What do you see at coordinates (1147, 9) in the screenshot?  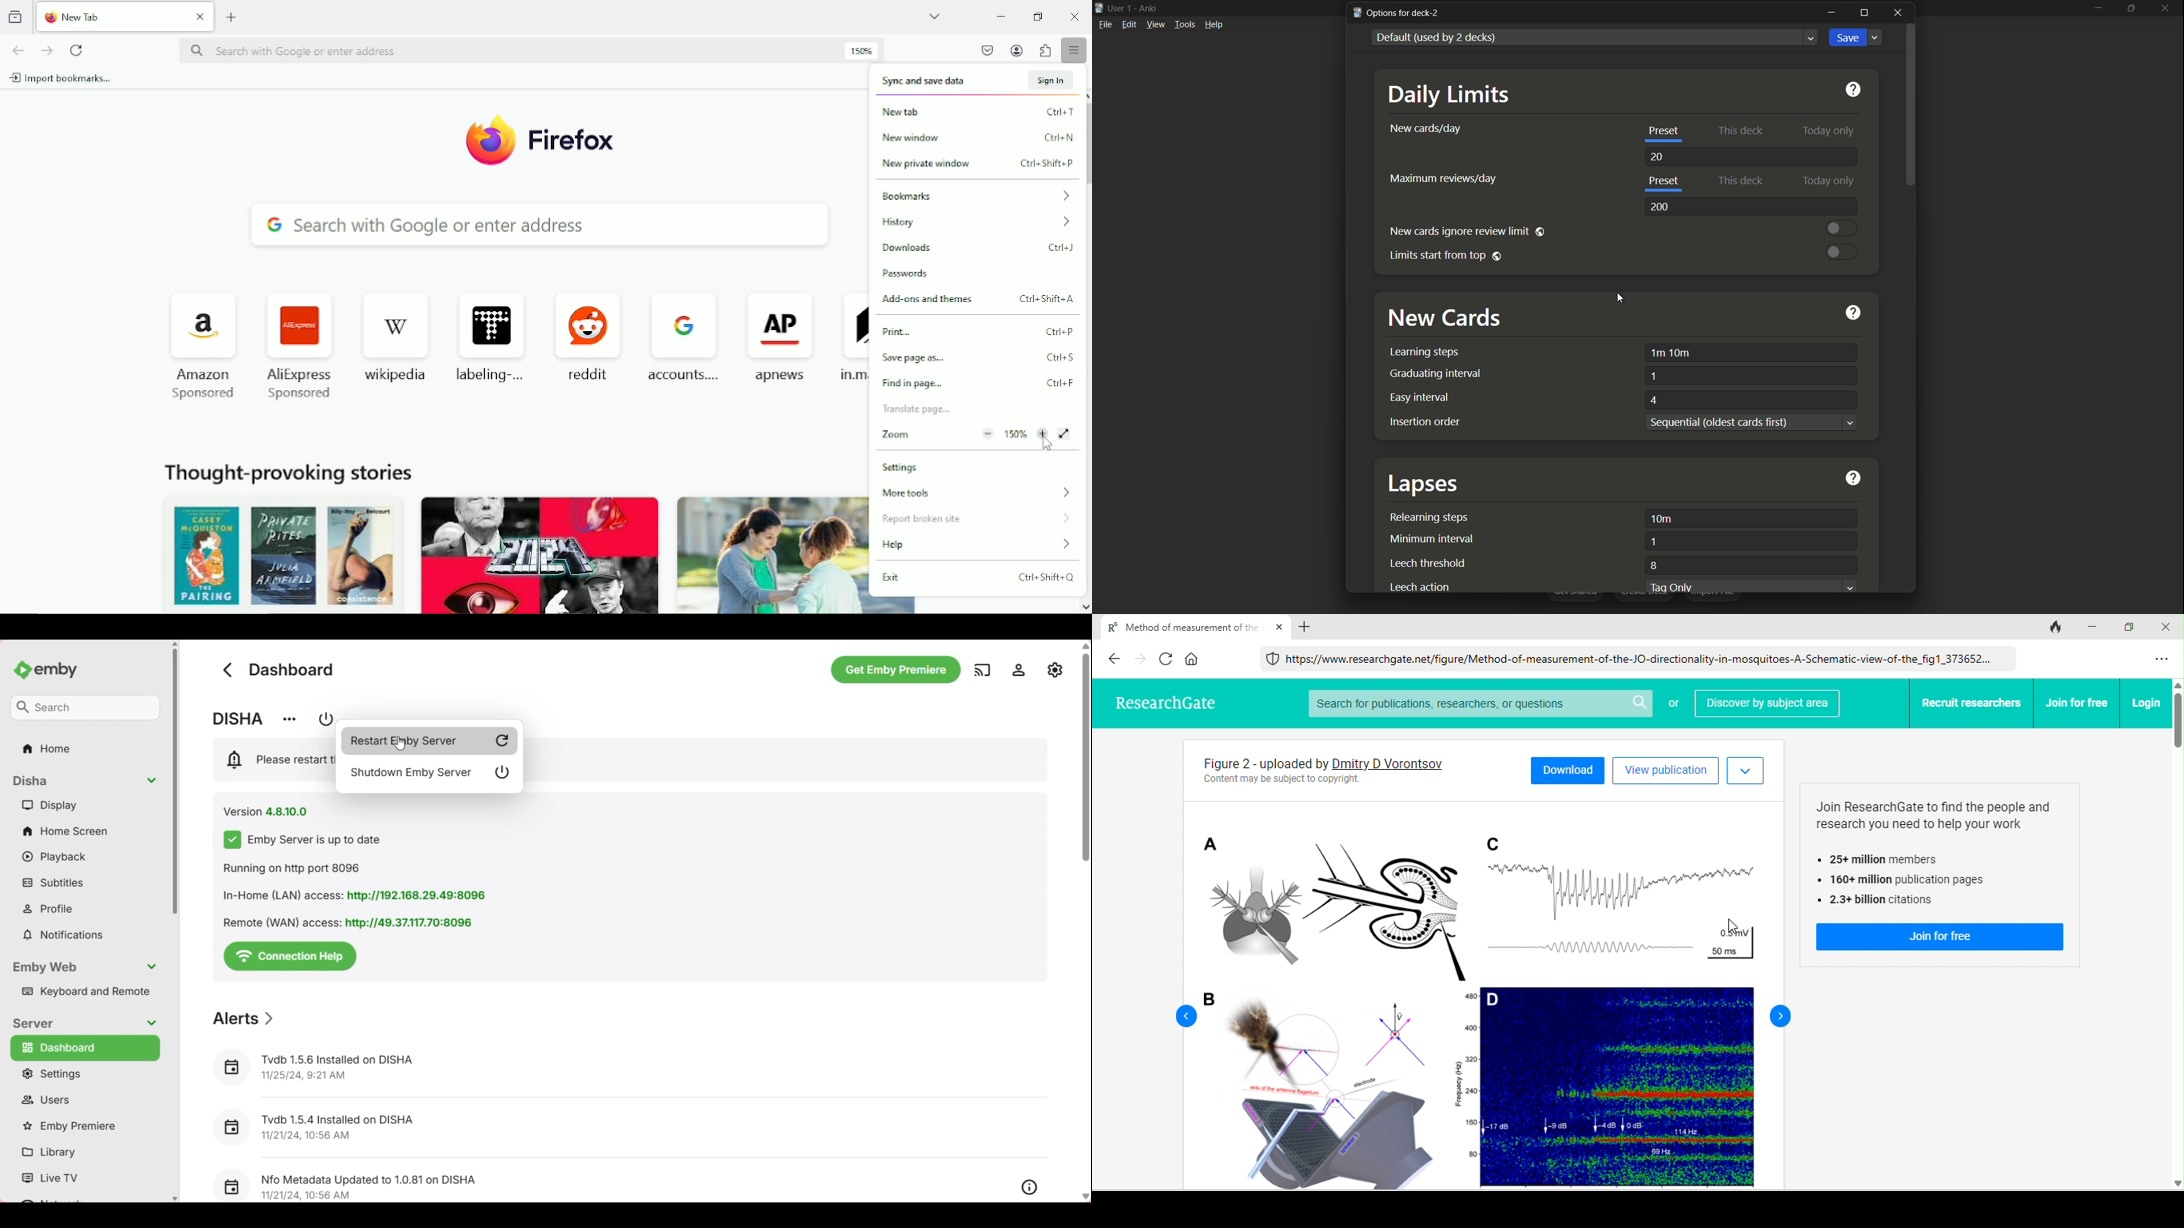 I see `app name` at bounding box center [1147, 9].